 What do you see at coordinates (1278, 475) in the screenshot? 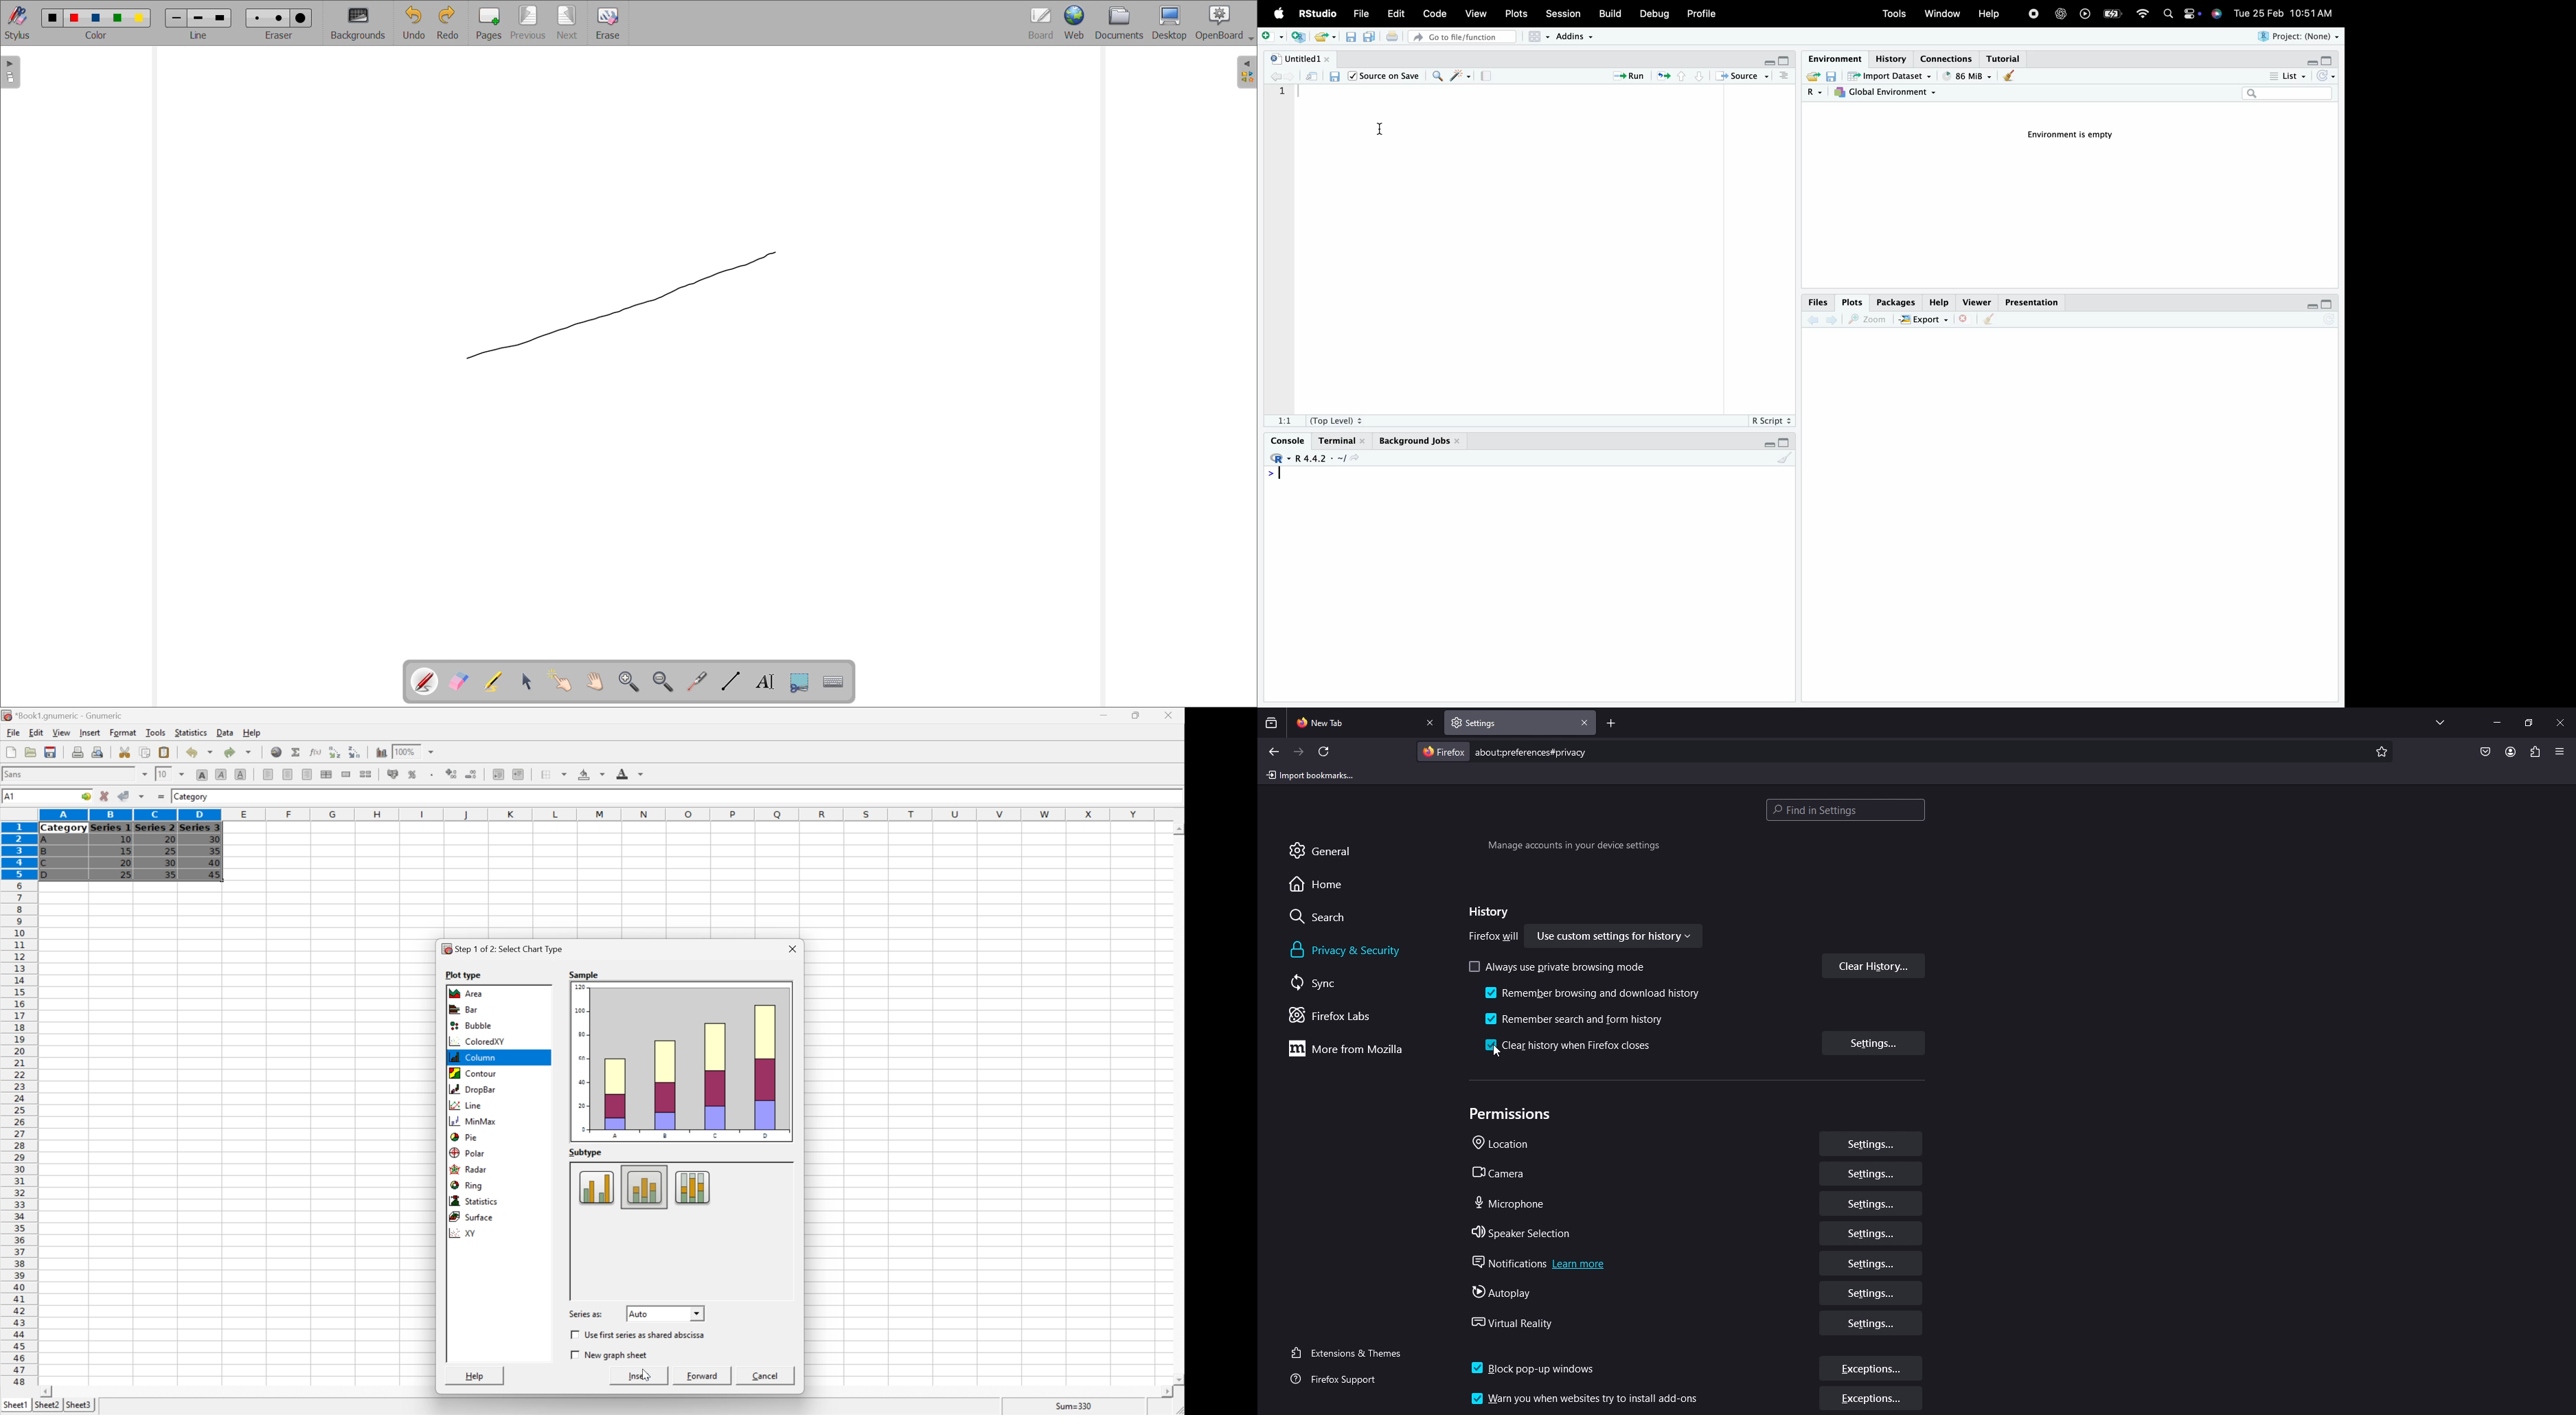
I see `> |` at bounding box center [1278, 475].